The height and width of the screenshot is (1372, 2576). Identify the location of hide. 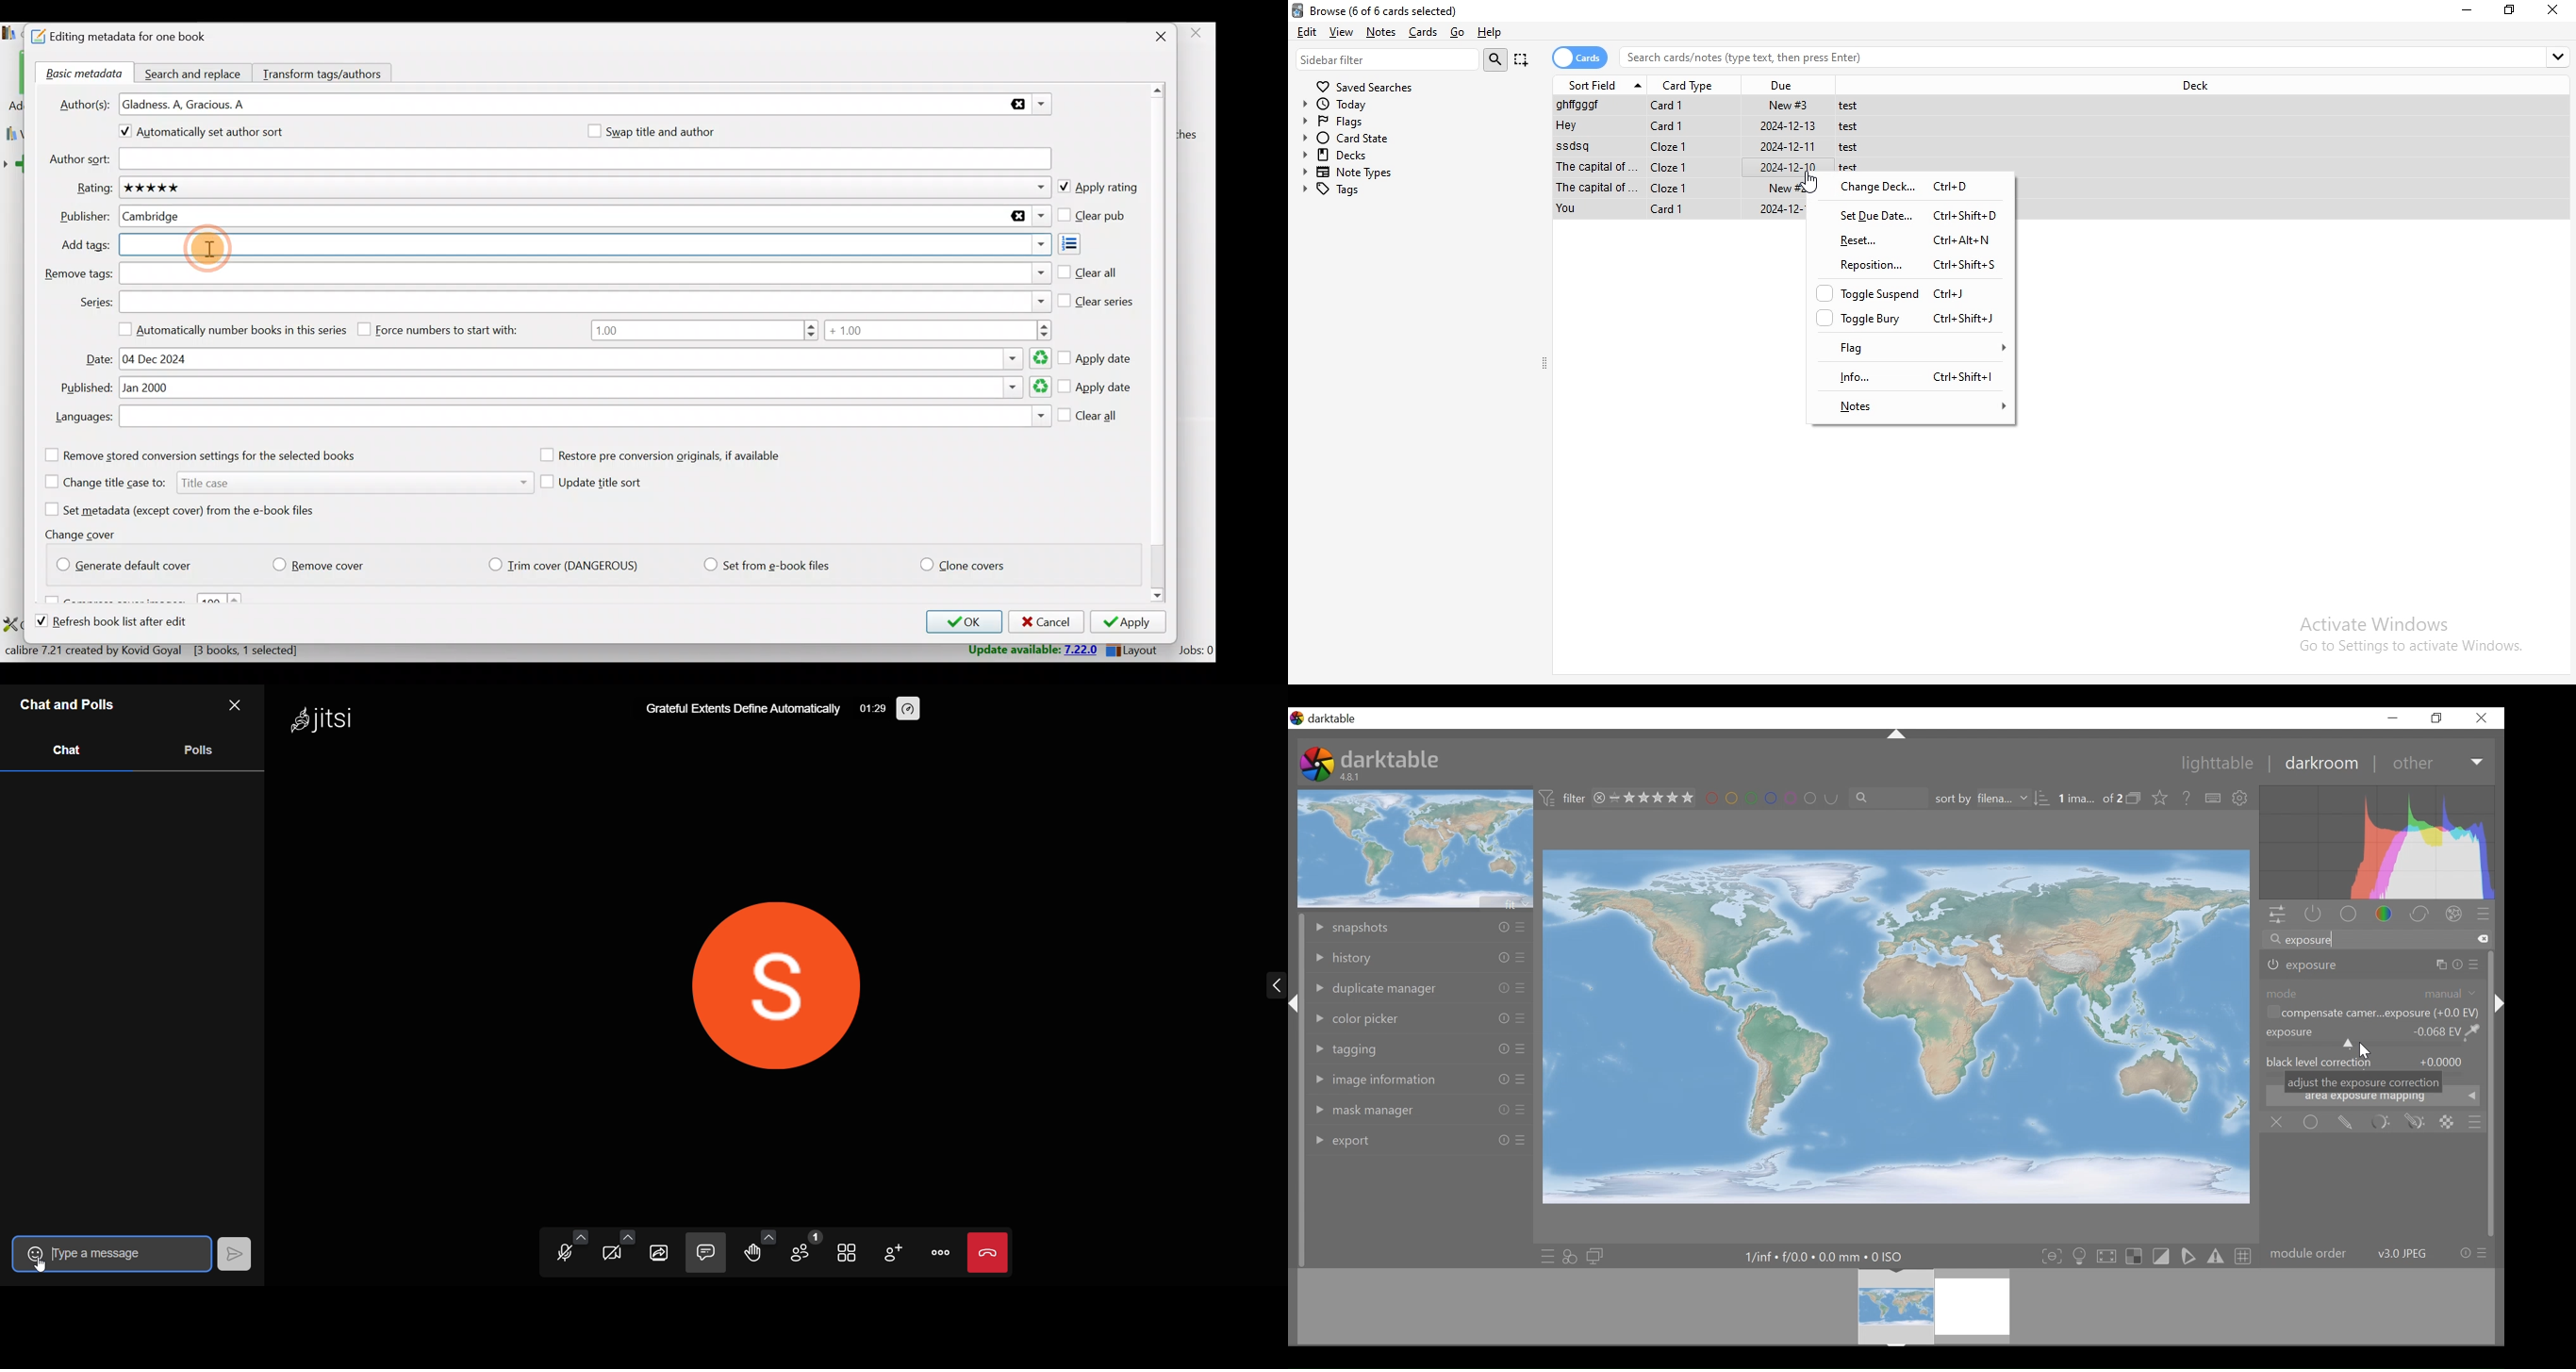
(2497, 1005).